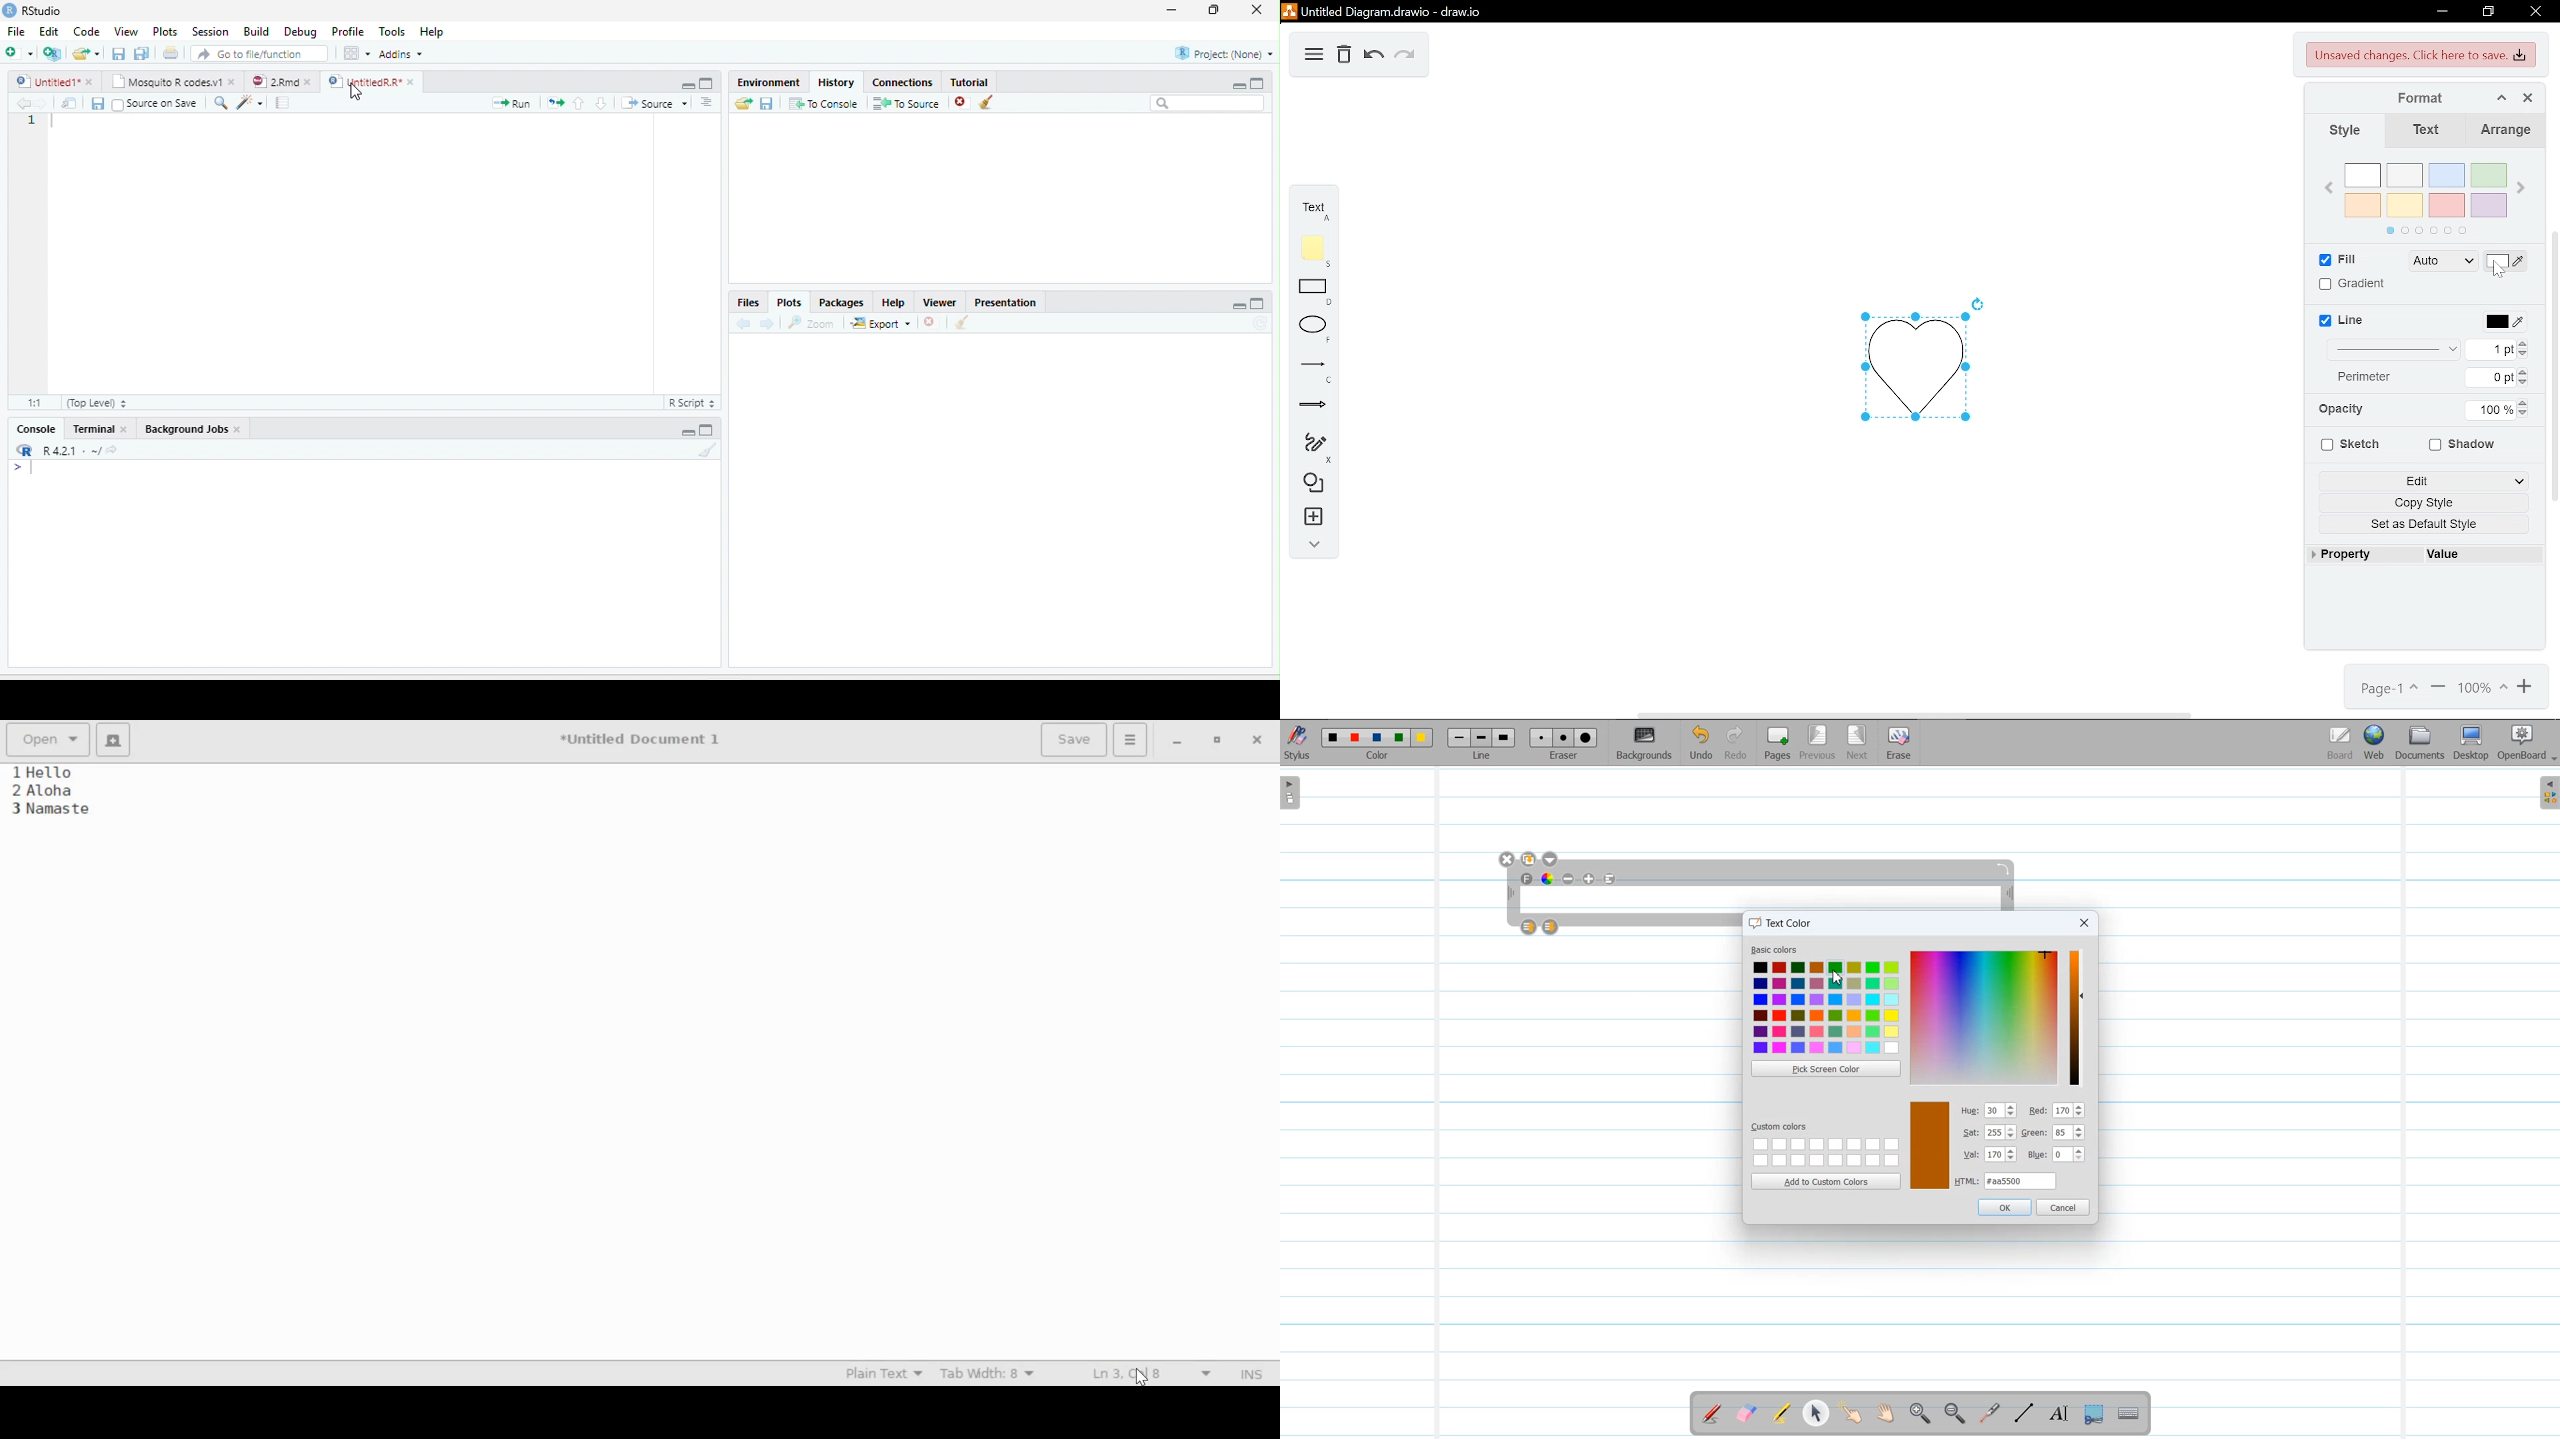 This screenshot has width=2576, height=1456. What do you see at coordinates (788, 303) in the screenshot?
I see `Plots` at bounding box center [788, 303].